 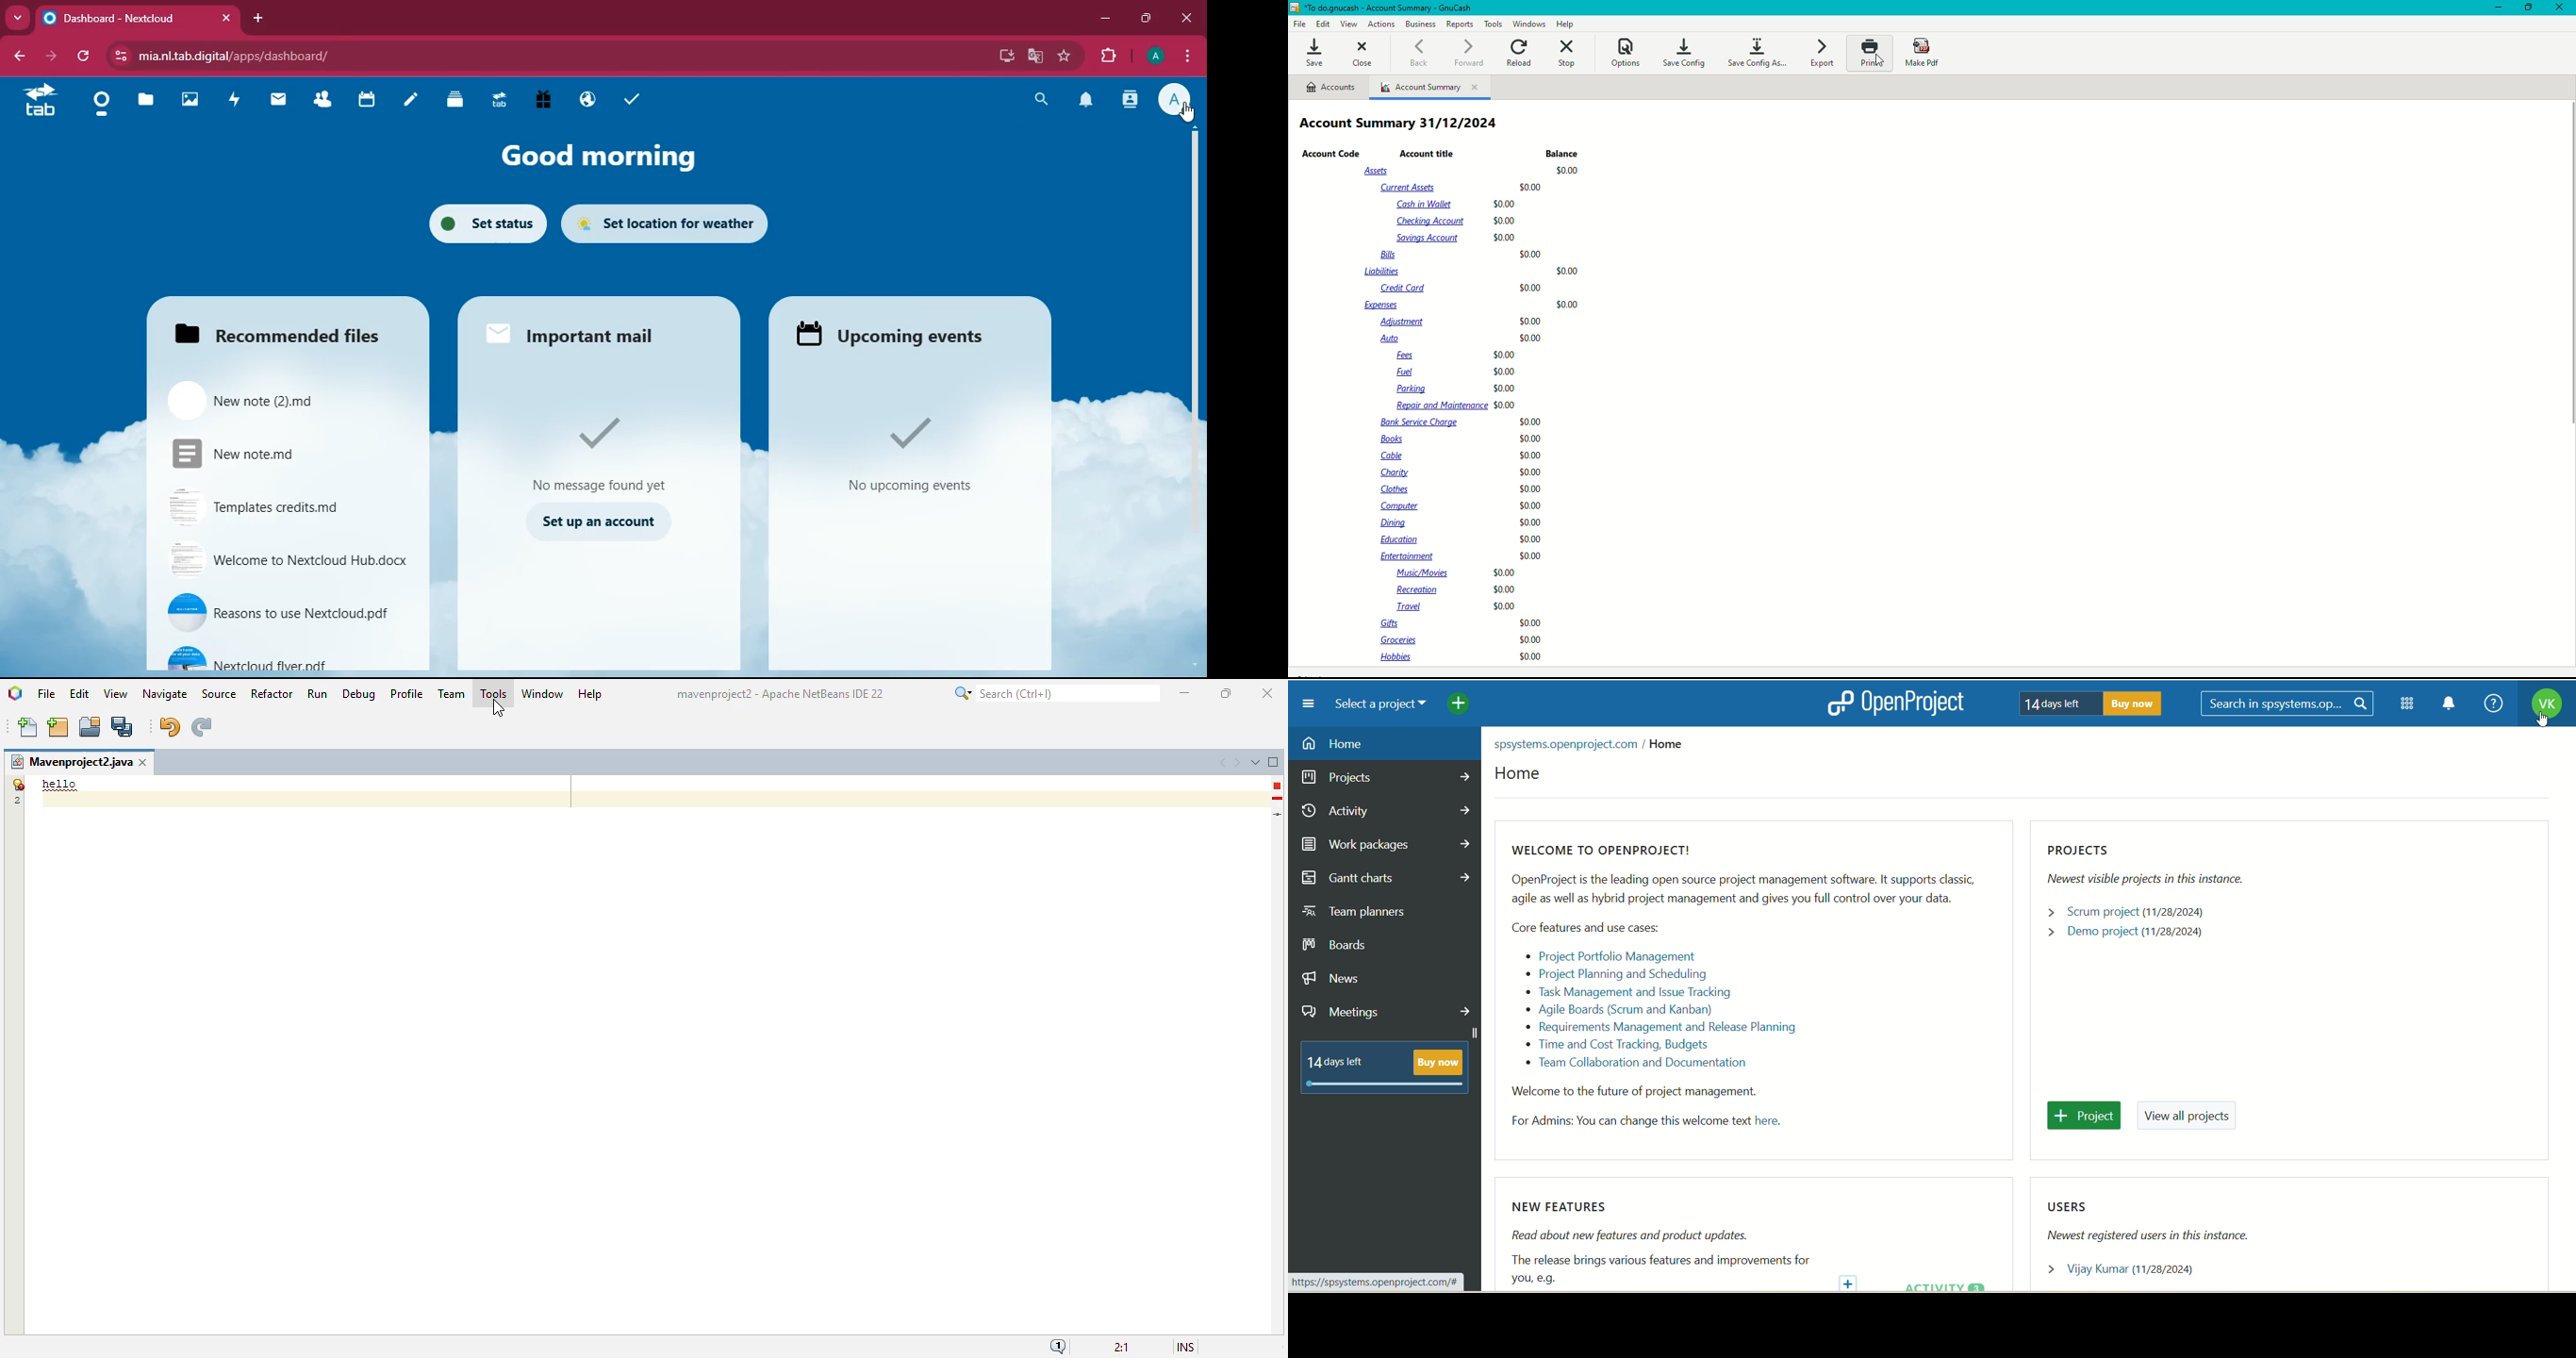 I want to click on vertical scrollbar, so click(x=1194, y=283).